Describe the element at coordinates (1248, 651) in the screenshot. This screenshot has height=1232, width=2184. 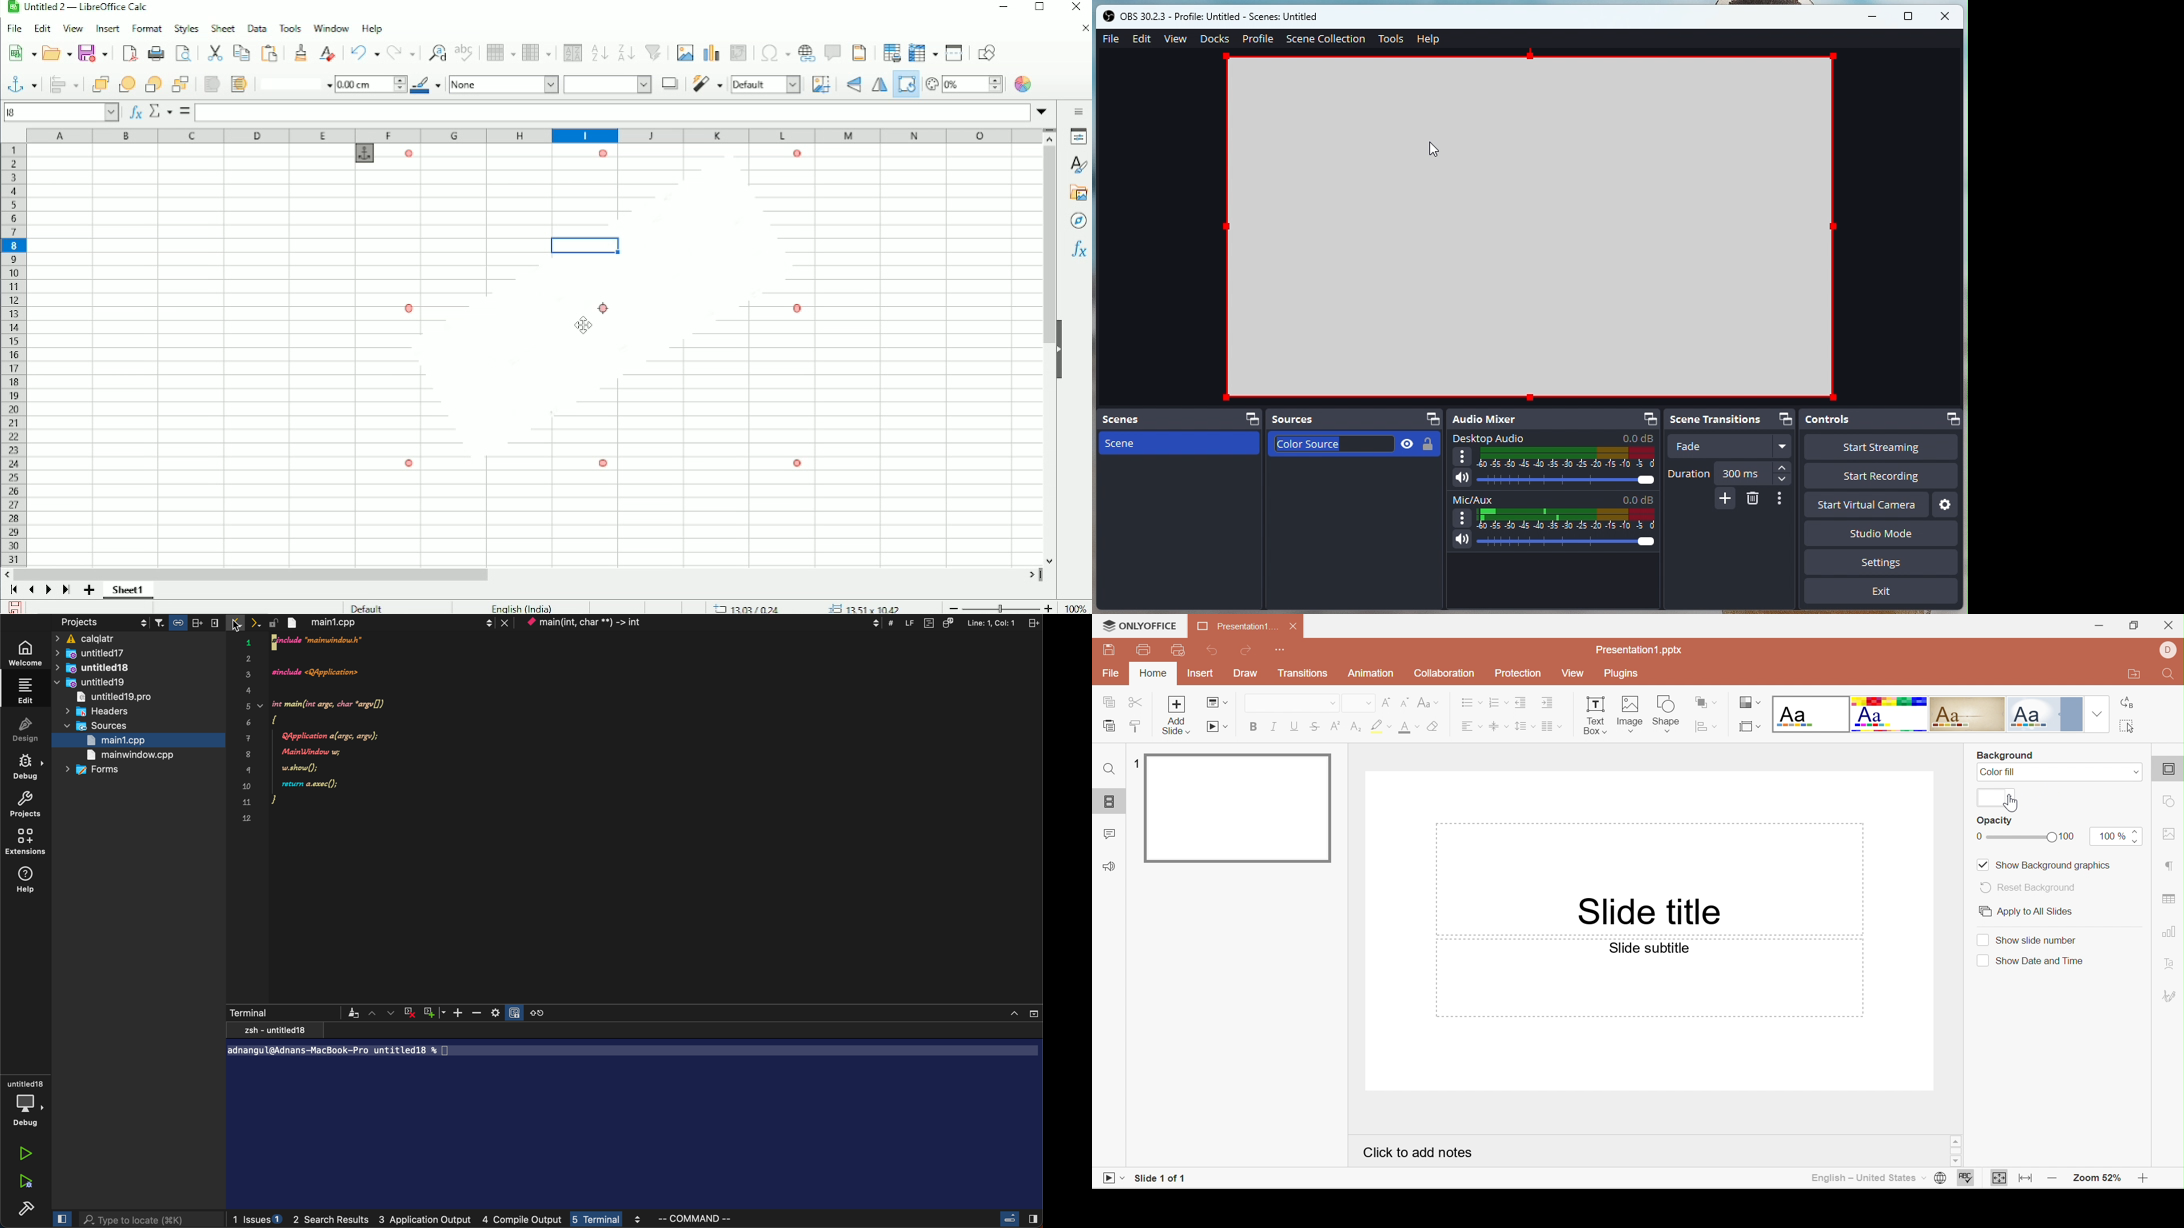
I see `Redo` at that location.